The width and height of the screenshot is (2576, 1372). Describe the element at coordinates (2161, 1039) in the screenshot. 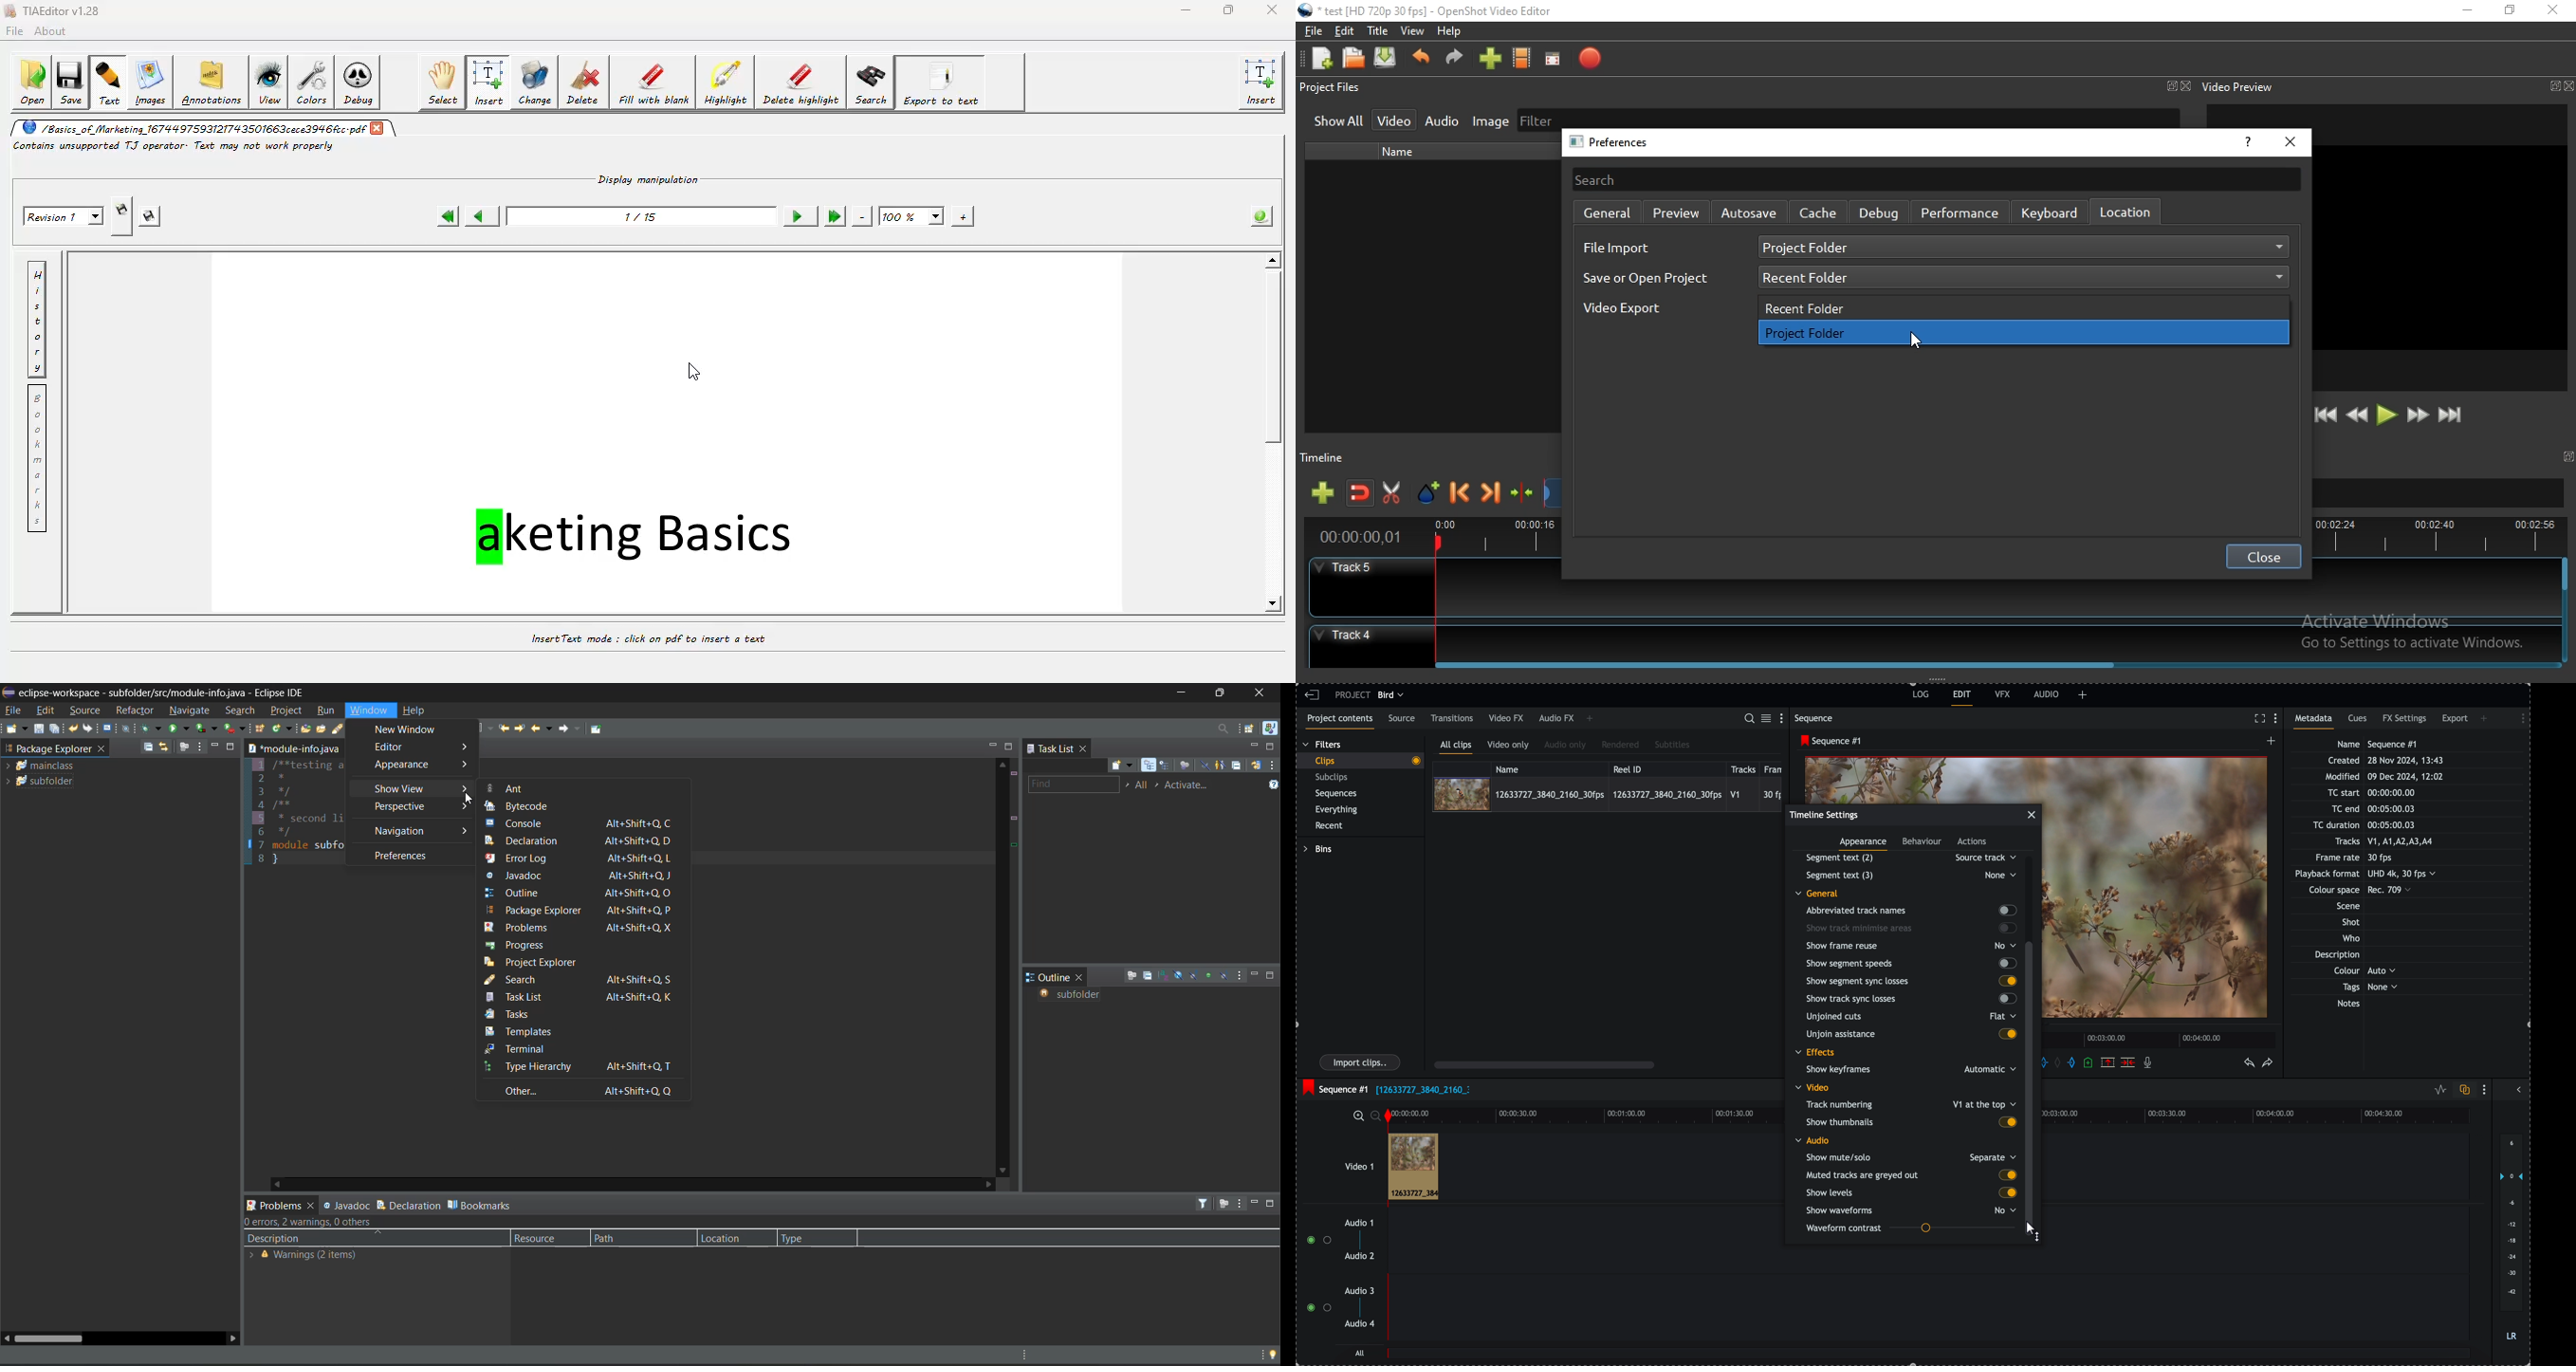

I see `timeline` at that location.